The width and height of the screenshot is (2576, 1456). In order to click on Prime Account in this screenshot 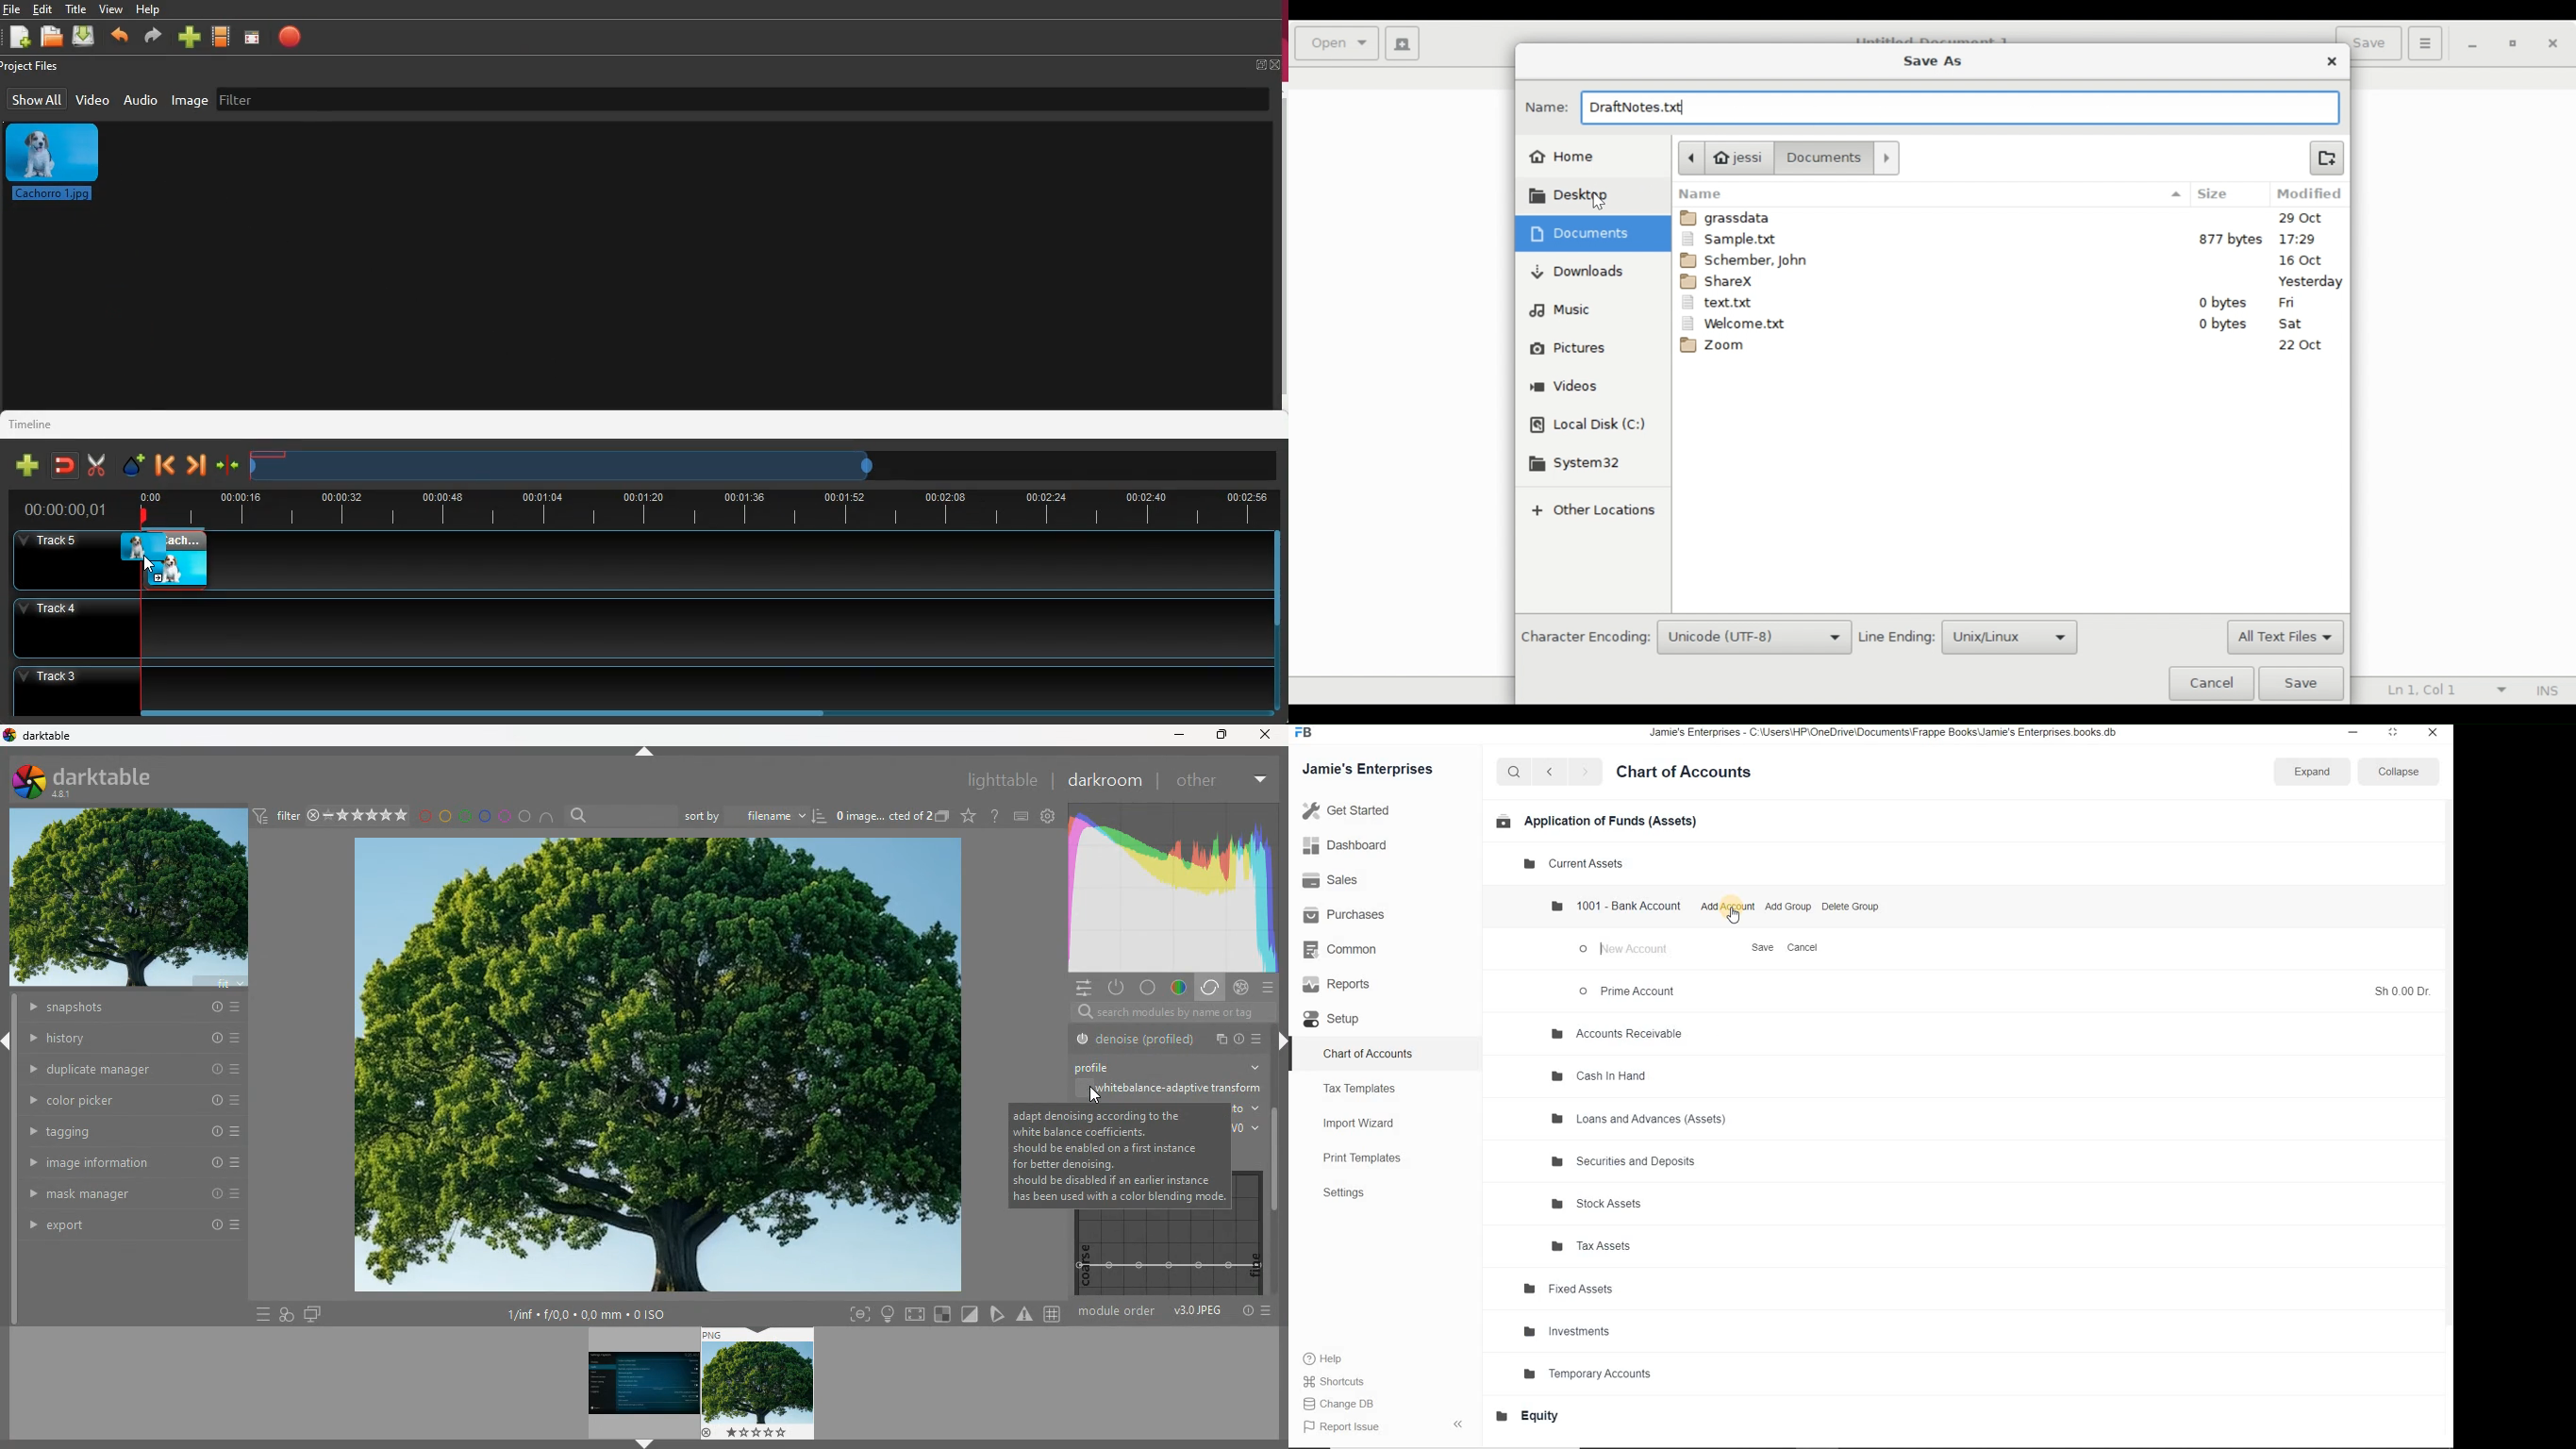, I will do `click(1630, 990)`.